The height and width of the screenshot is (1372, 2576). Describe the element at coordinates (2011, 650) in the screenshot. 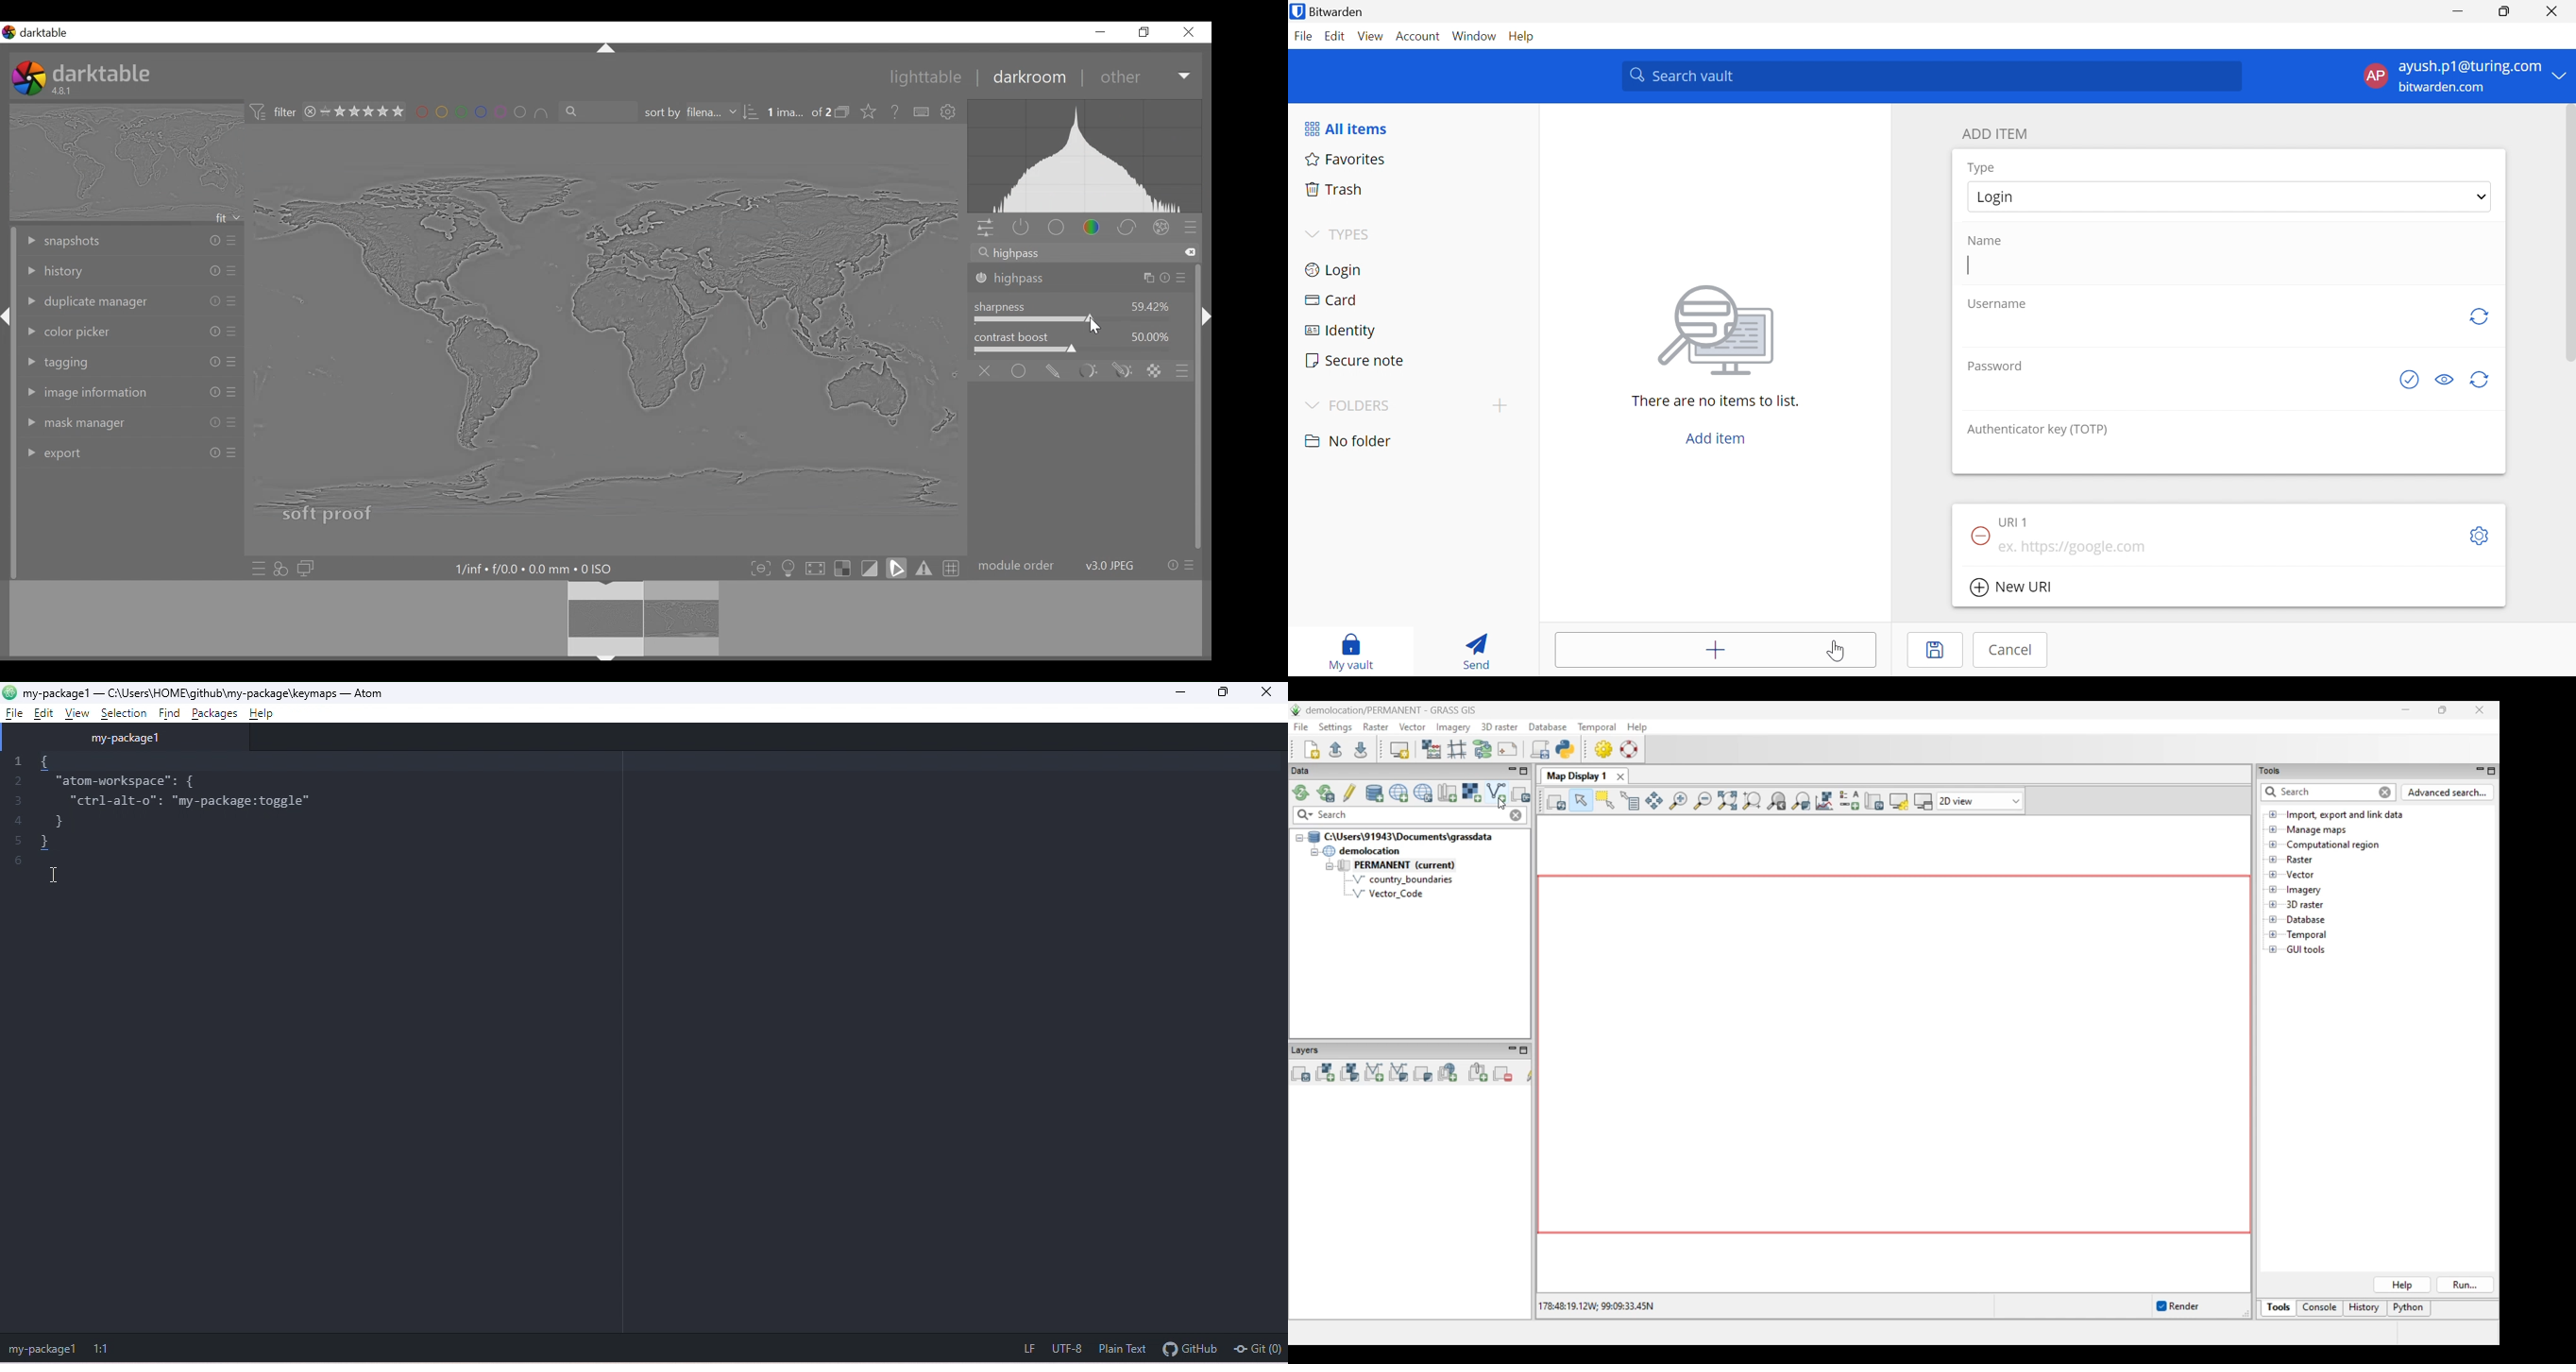

I see `Cancel` at that location.